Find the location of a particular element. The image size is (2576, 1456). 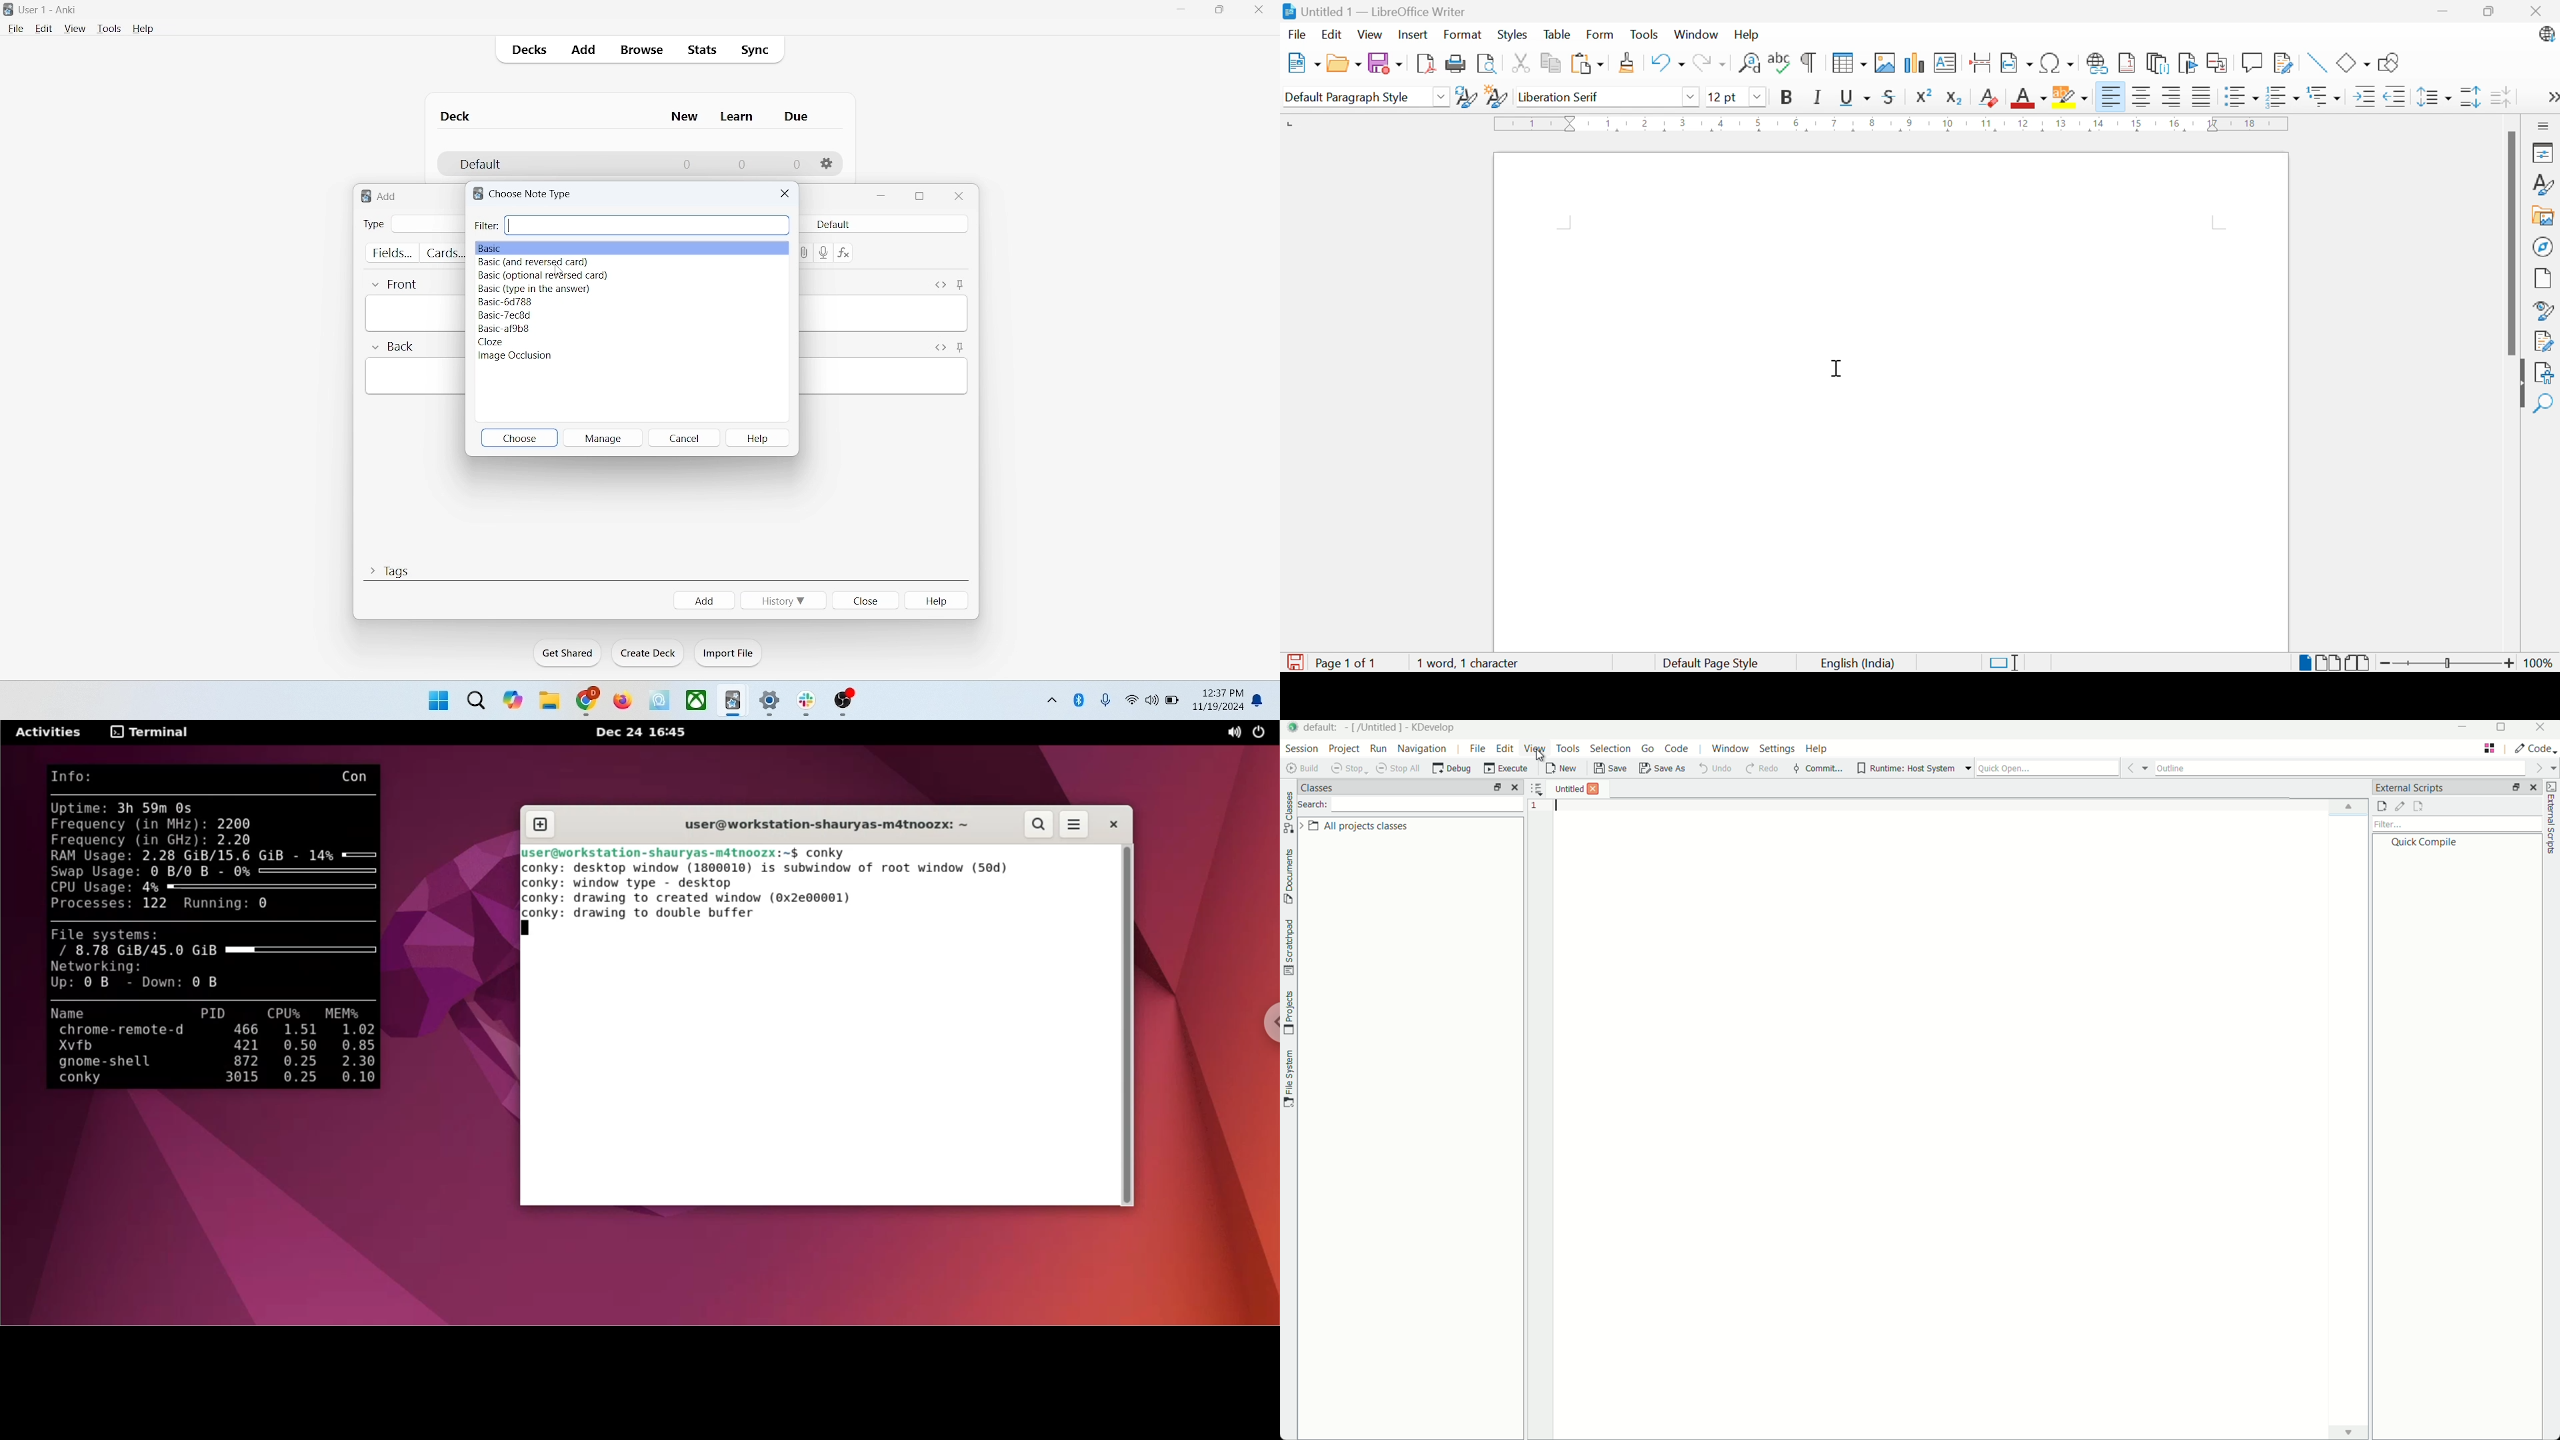

logo is located at coordinates (476, 194).